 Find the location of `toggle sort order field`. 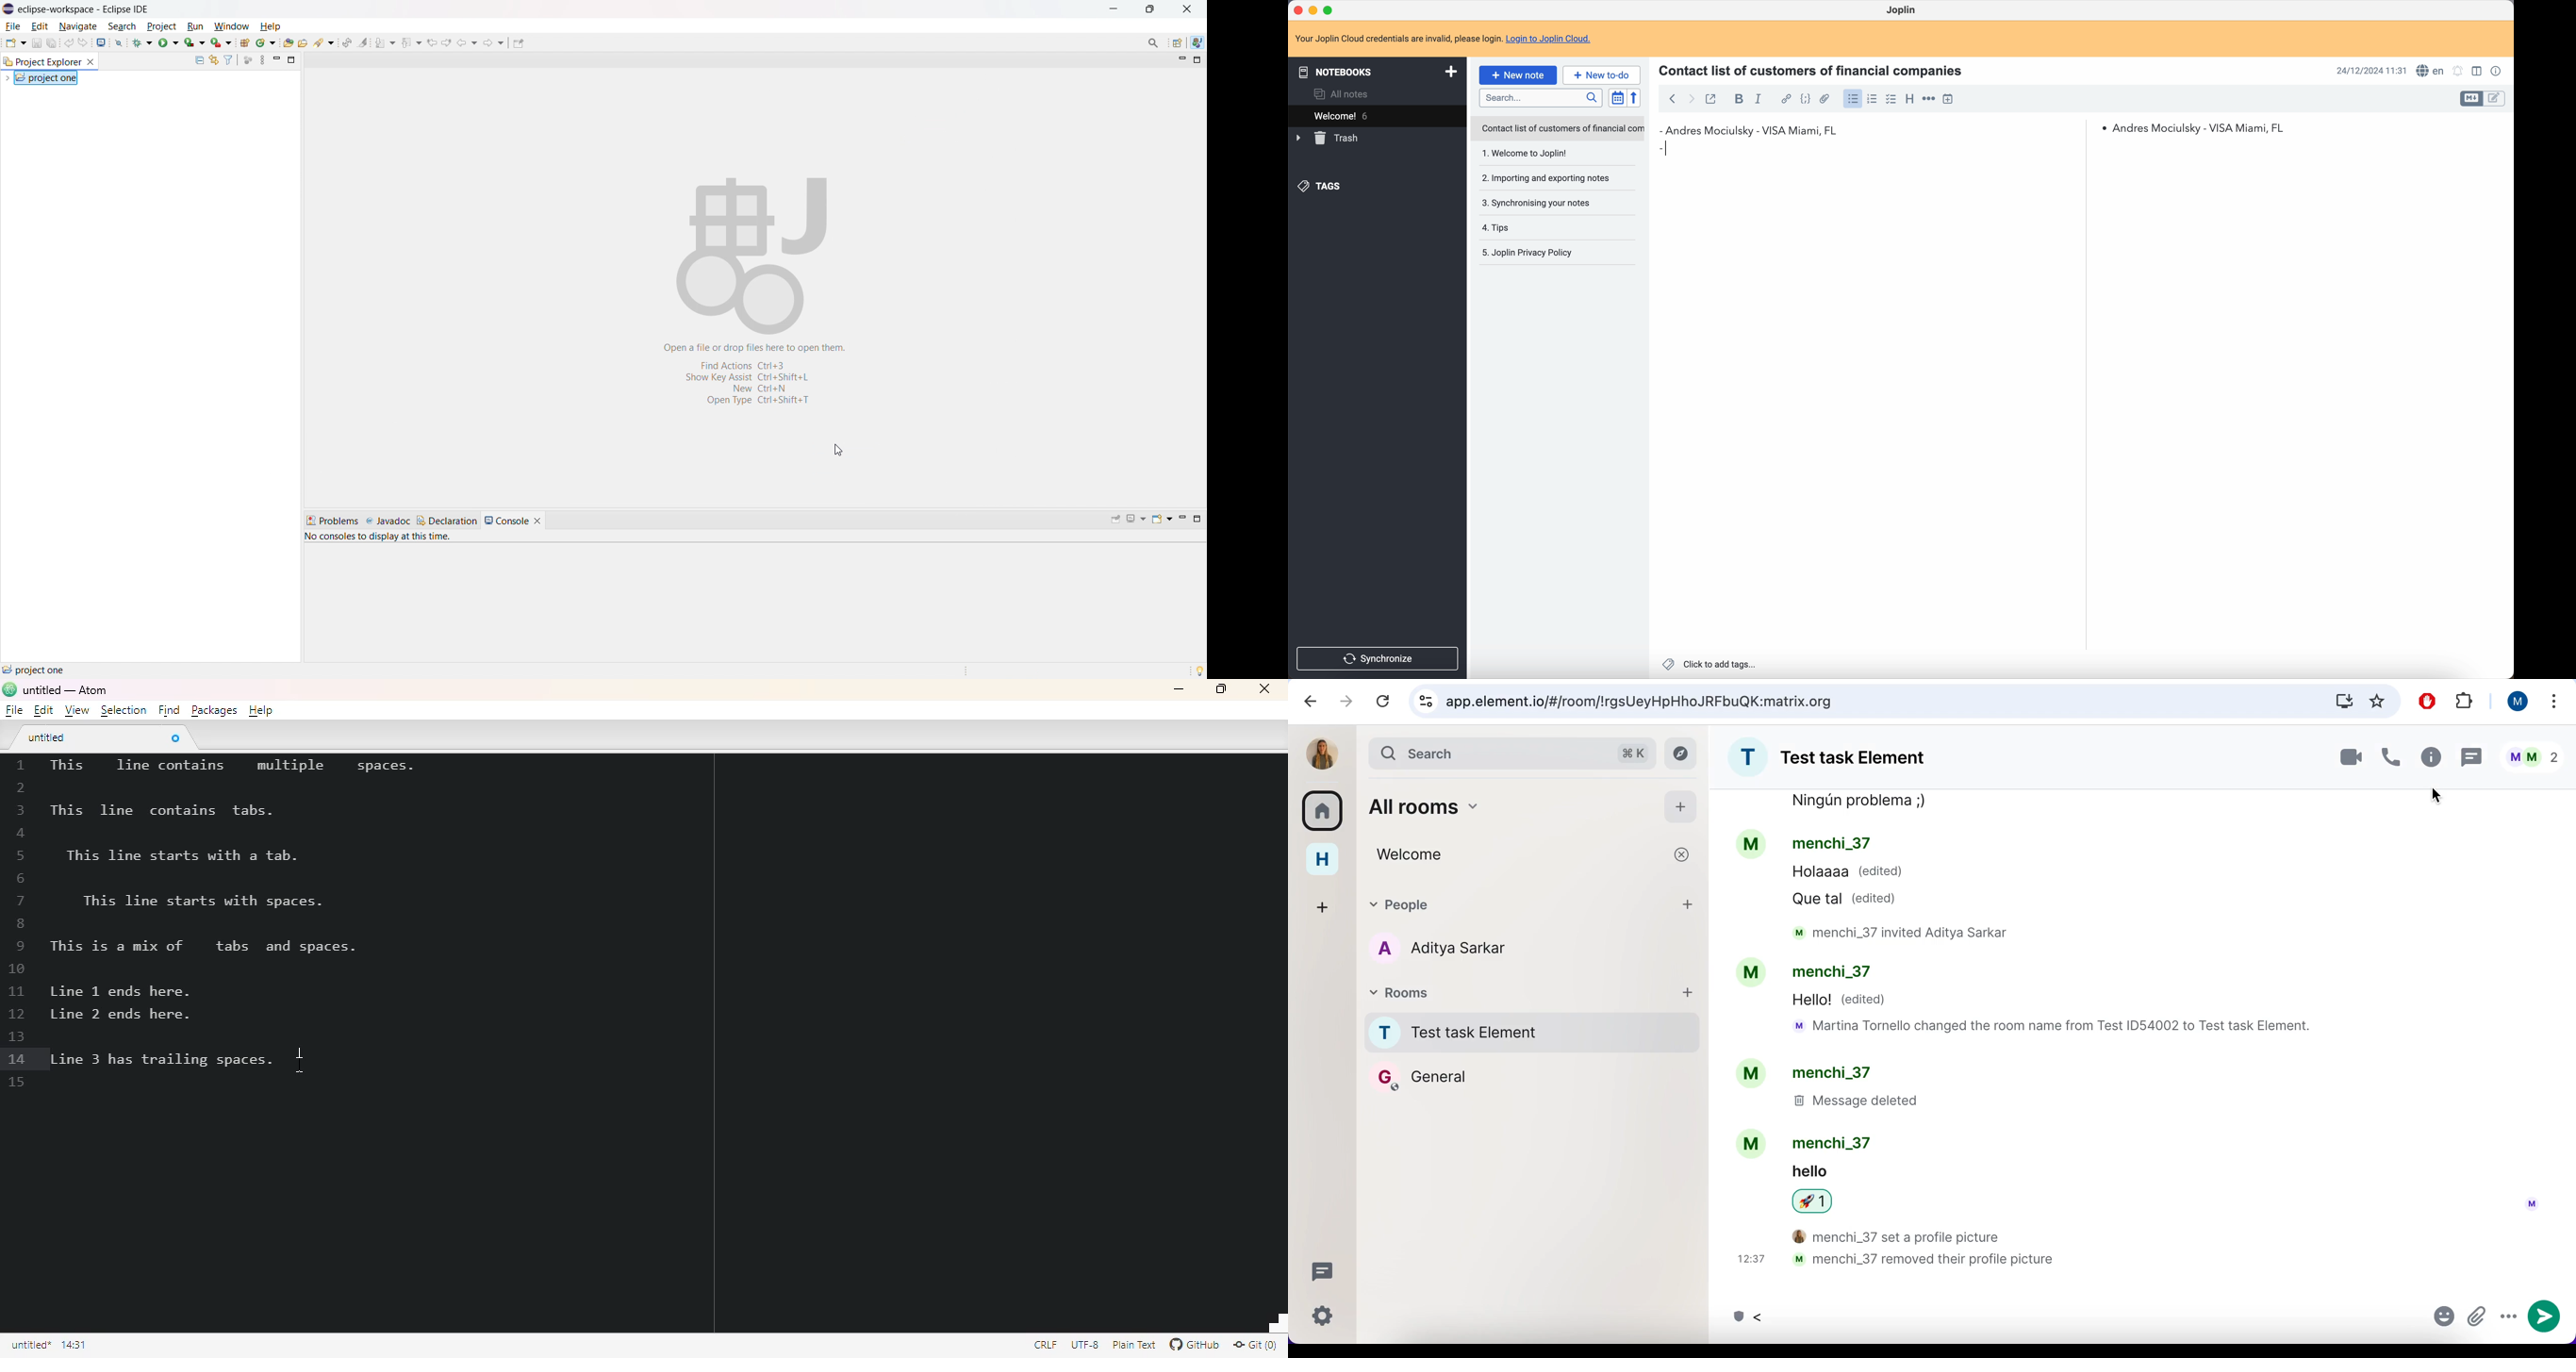

toggle sort order field is located at coordinates (1615, 97).